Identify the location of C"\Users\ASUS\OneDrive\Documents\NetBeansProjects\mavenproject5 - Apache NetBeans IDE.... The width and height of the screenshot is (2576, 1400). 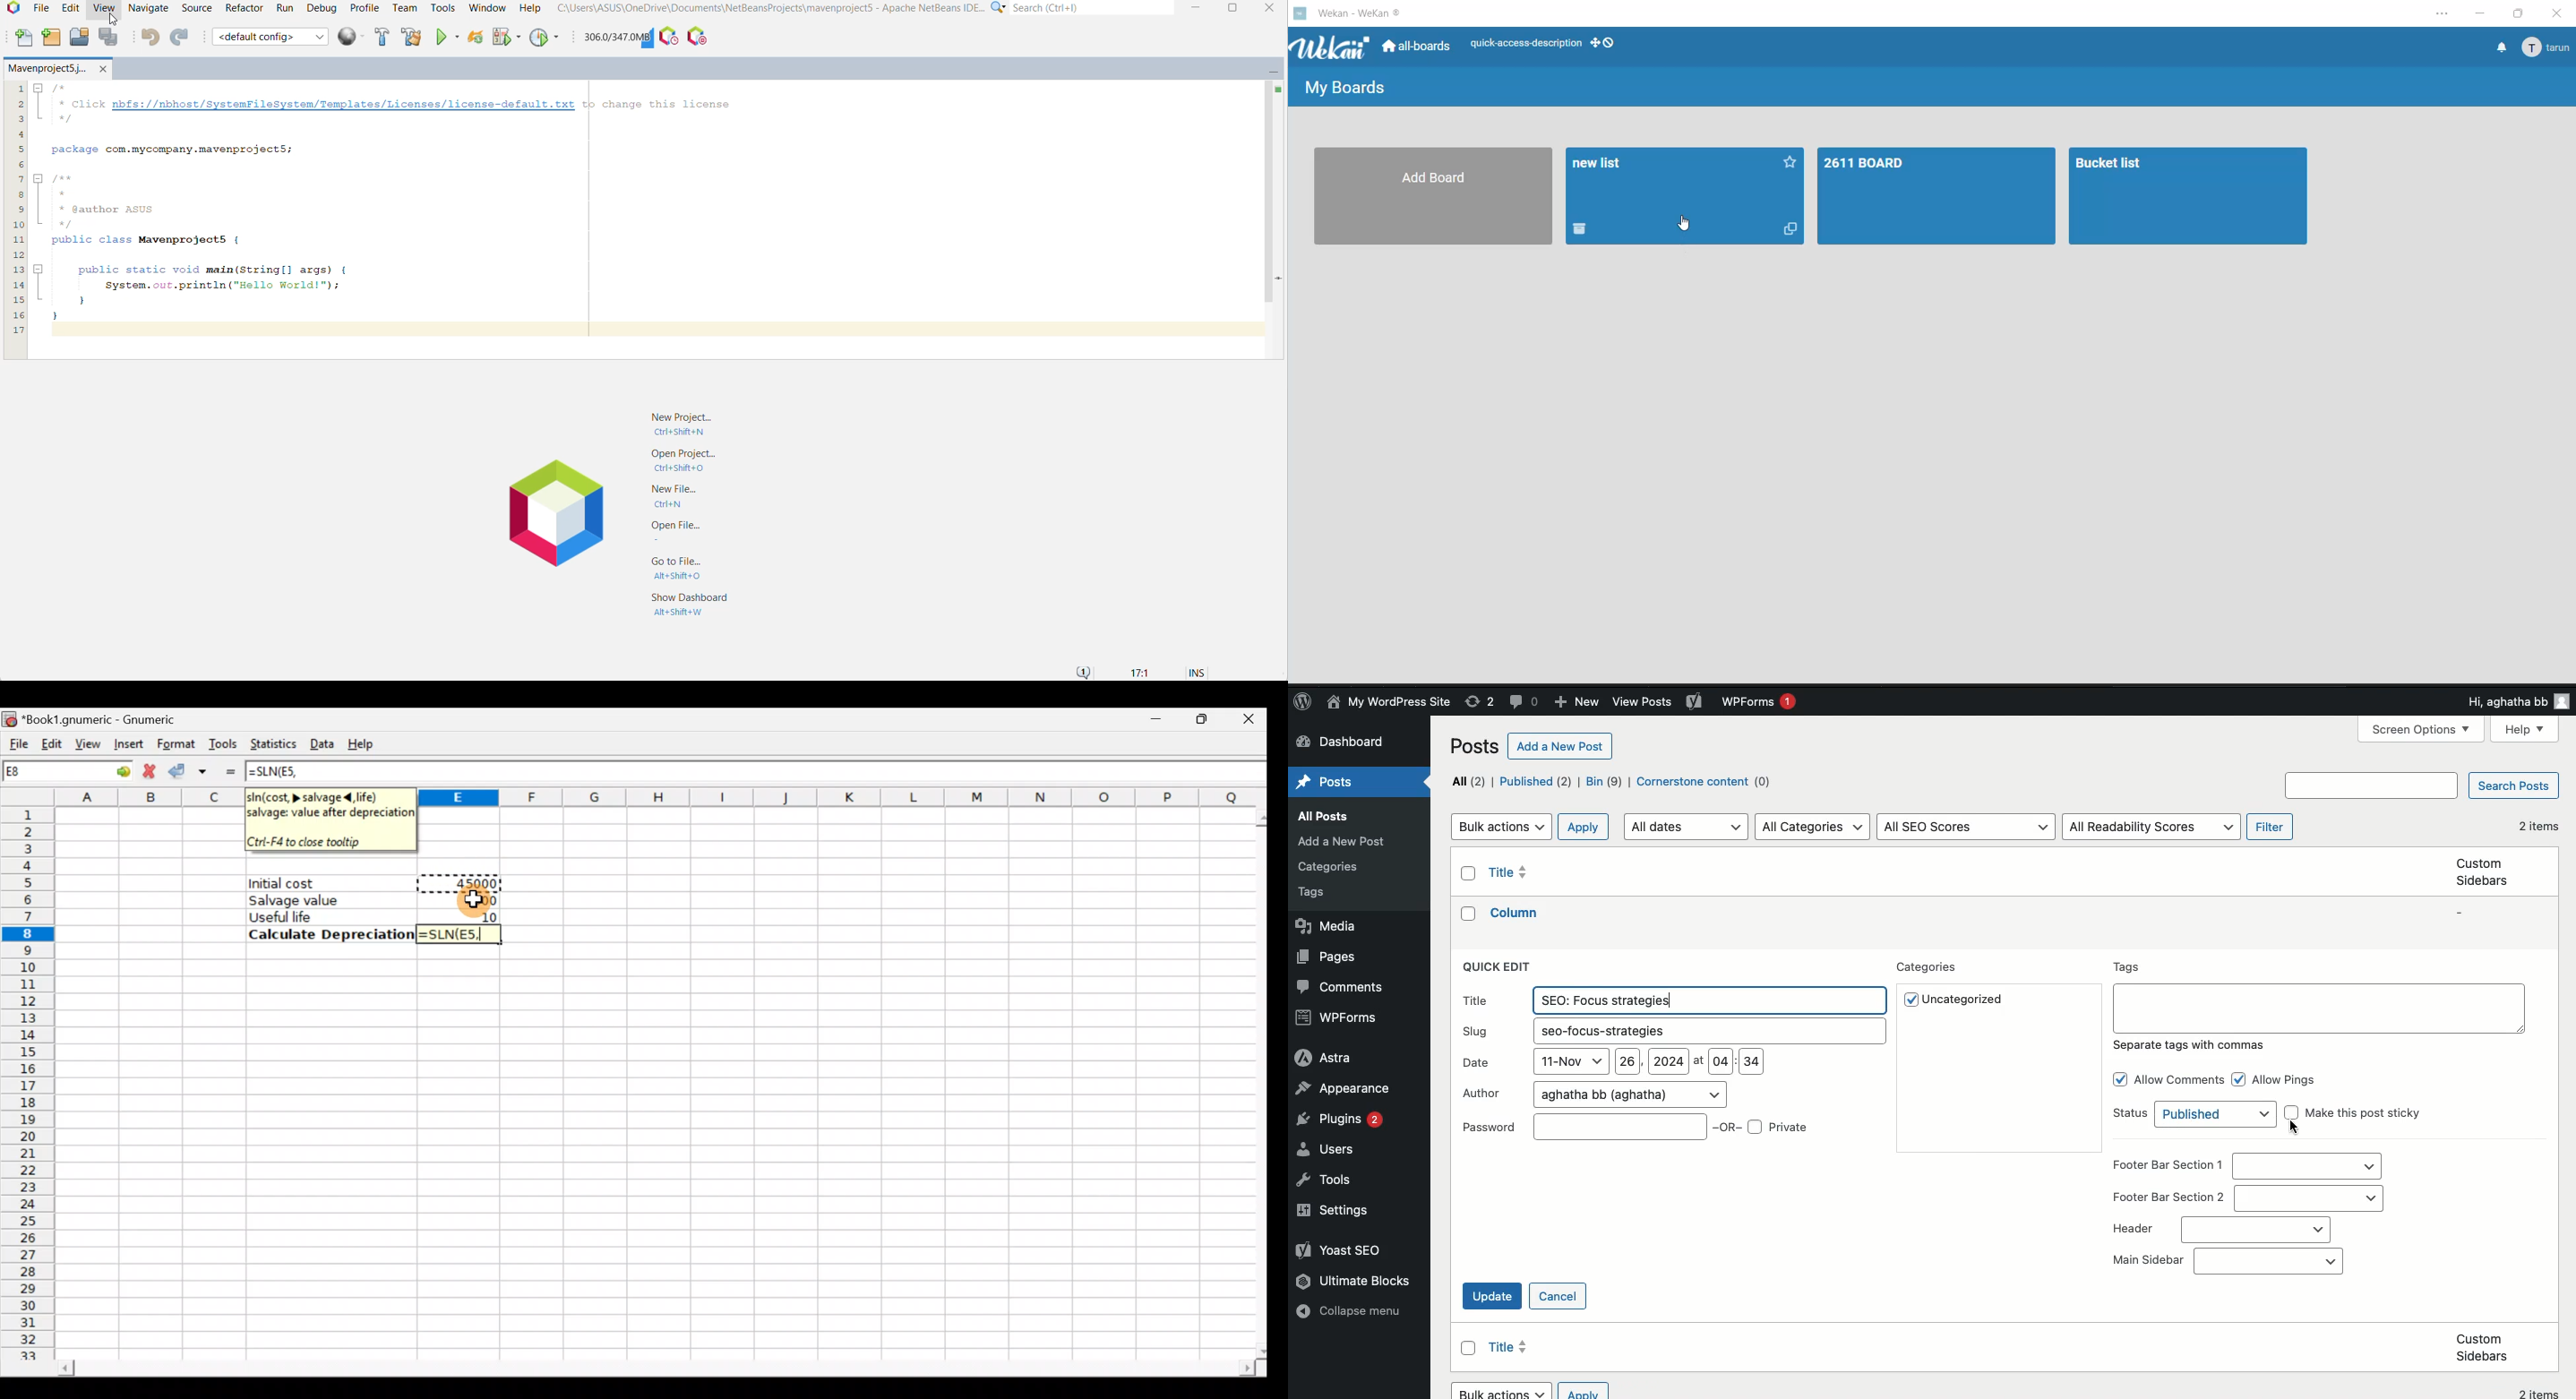
(767, 9).